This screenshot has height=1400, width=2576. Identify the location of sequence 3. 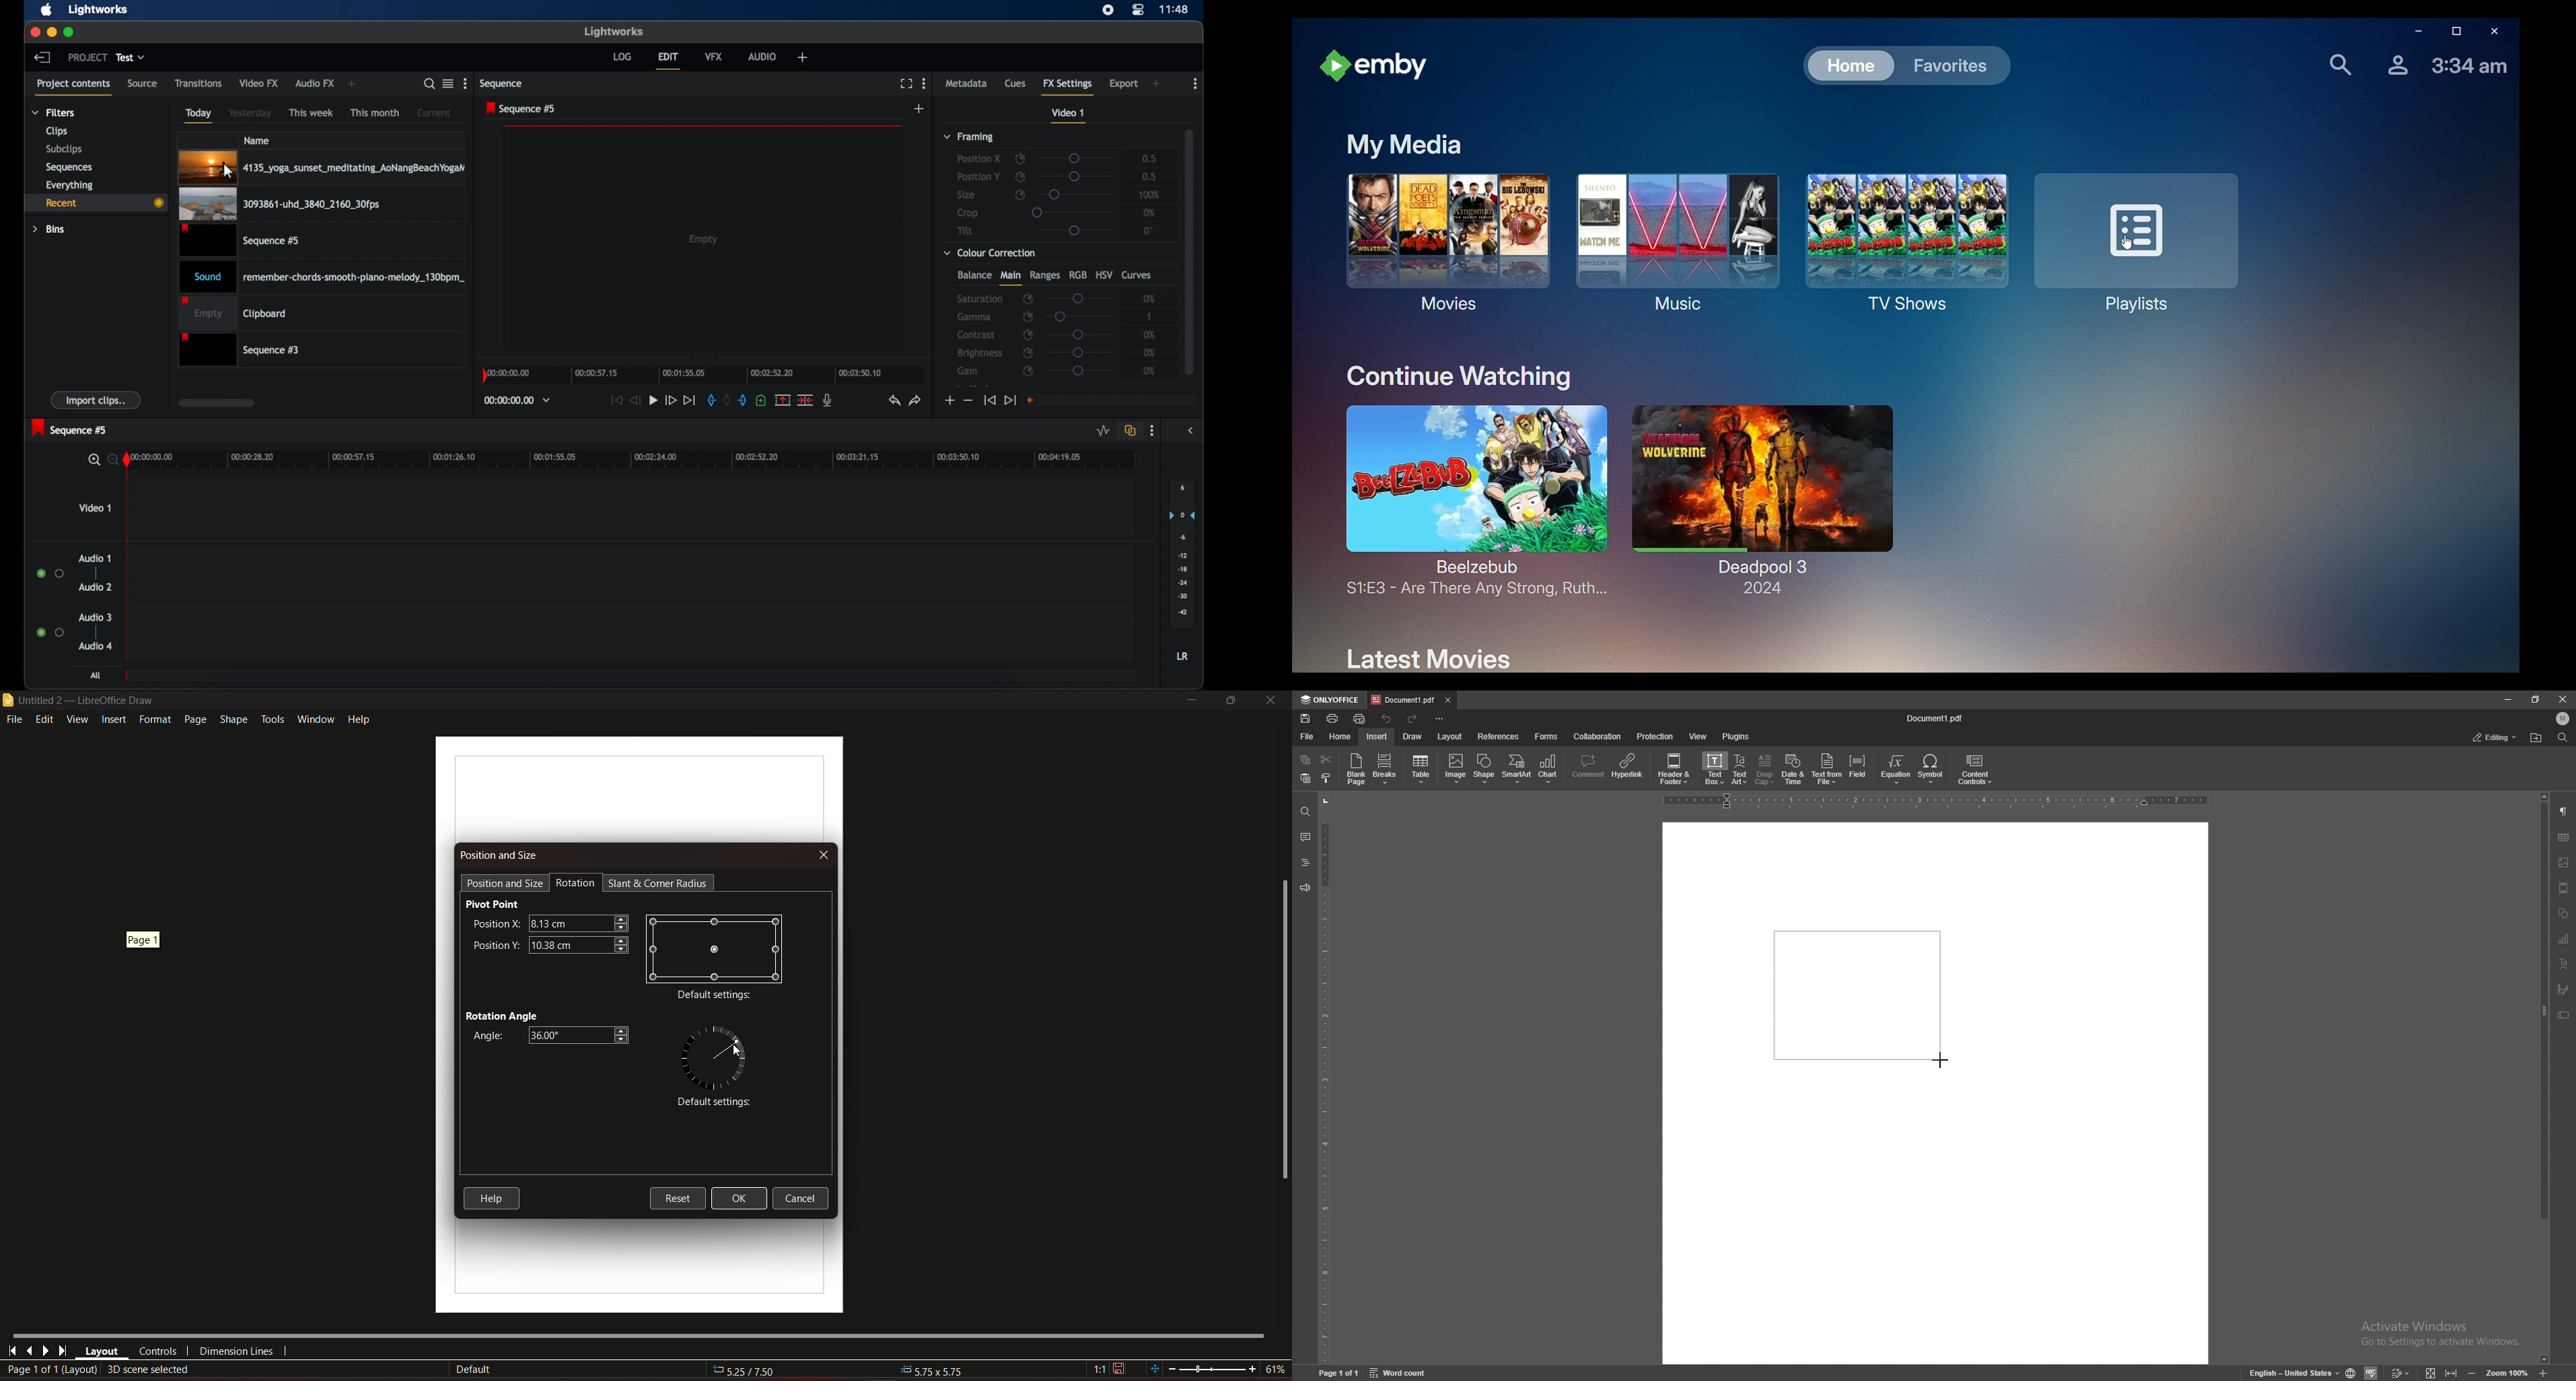
(239, 349).